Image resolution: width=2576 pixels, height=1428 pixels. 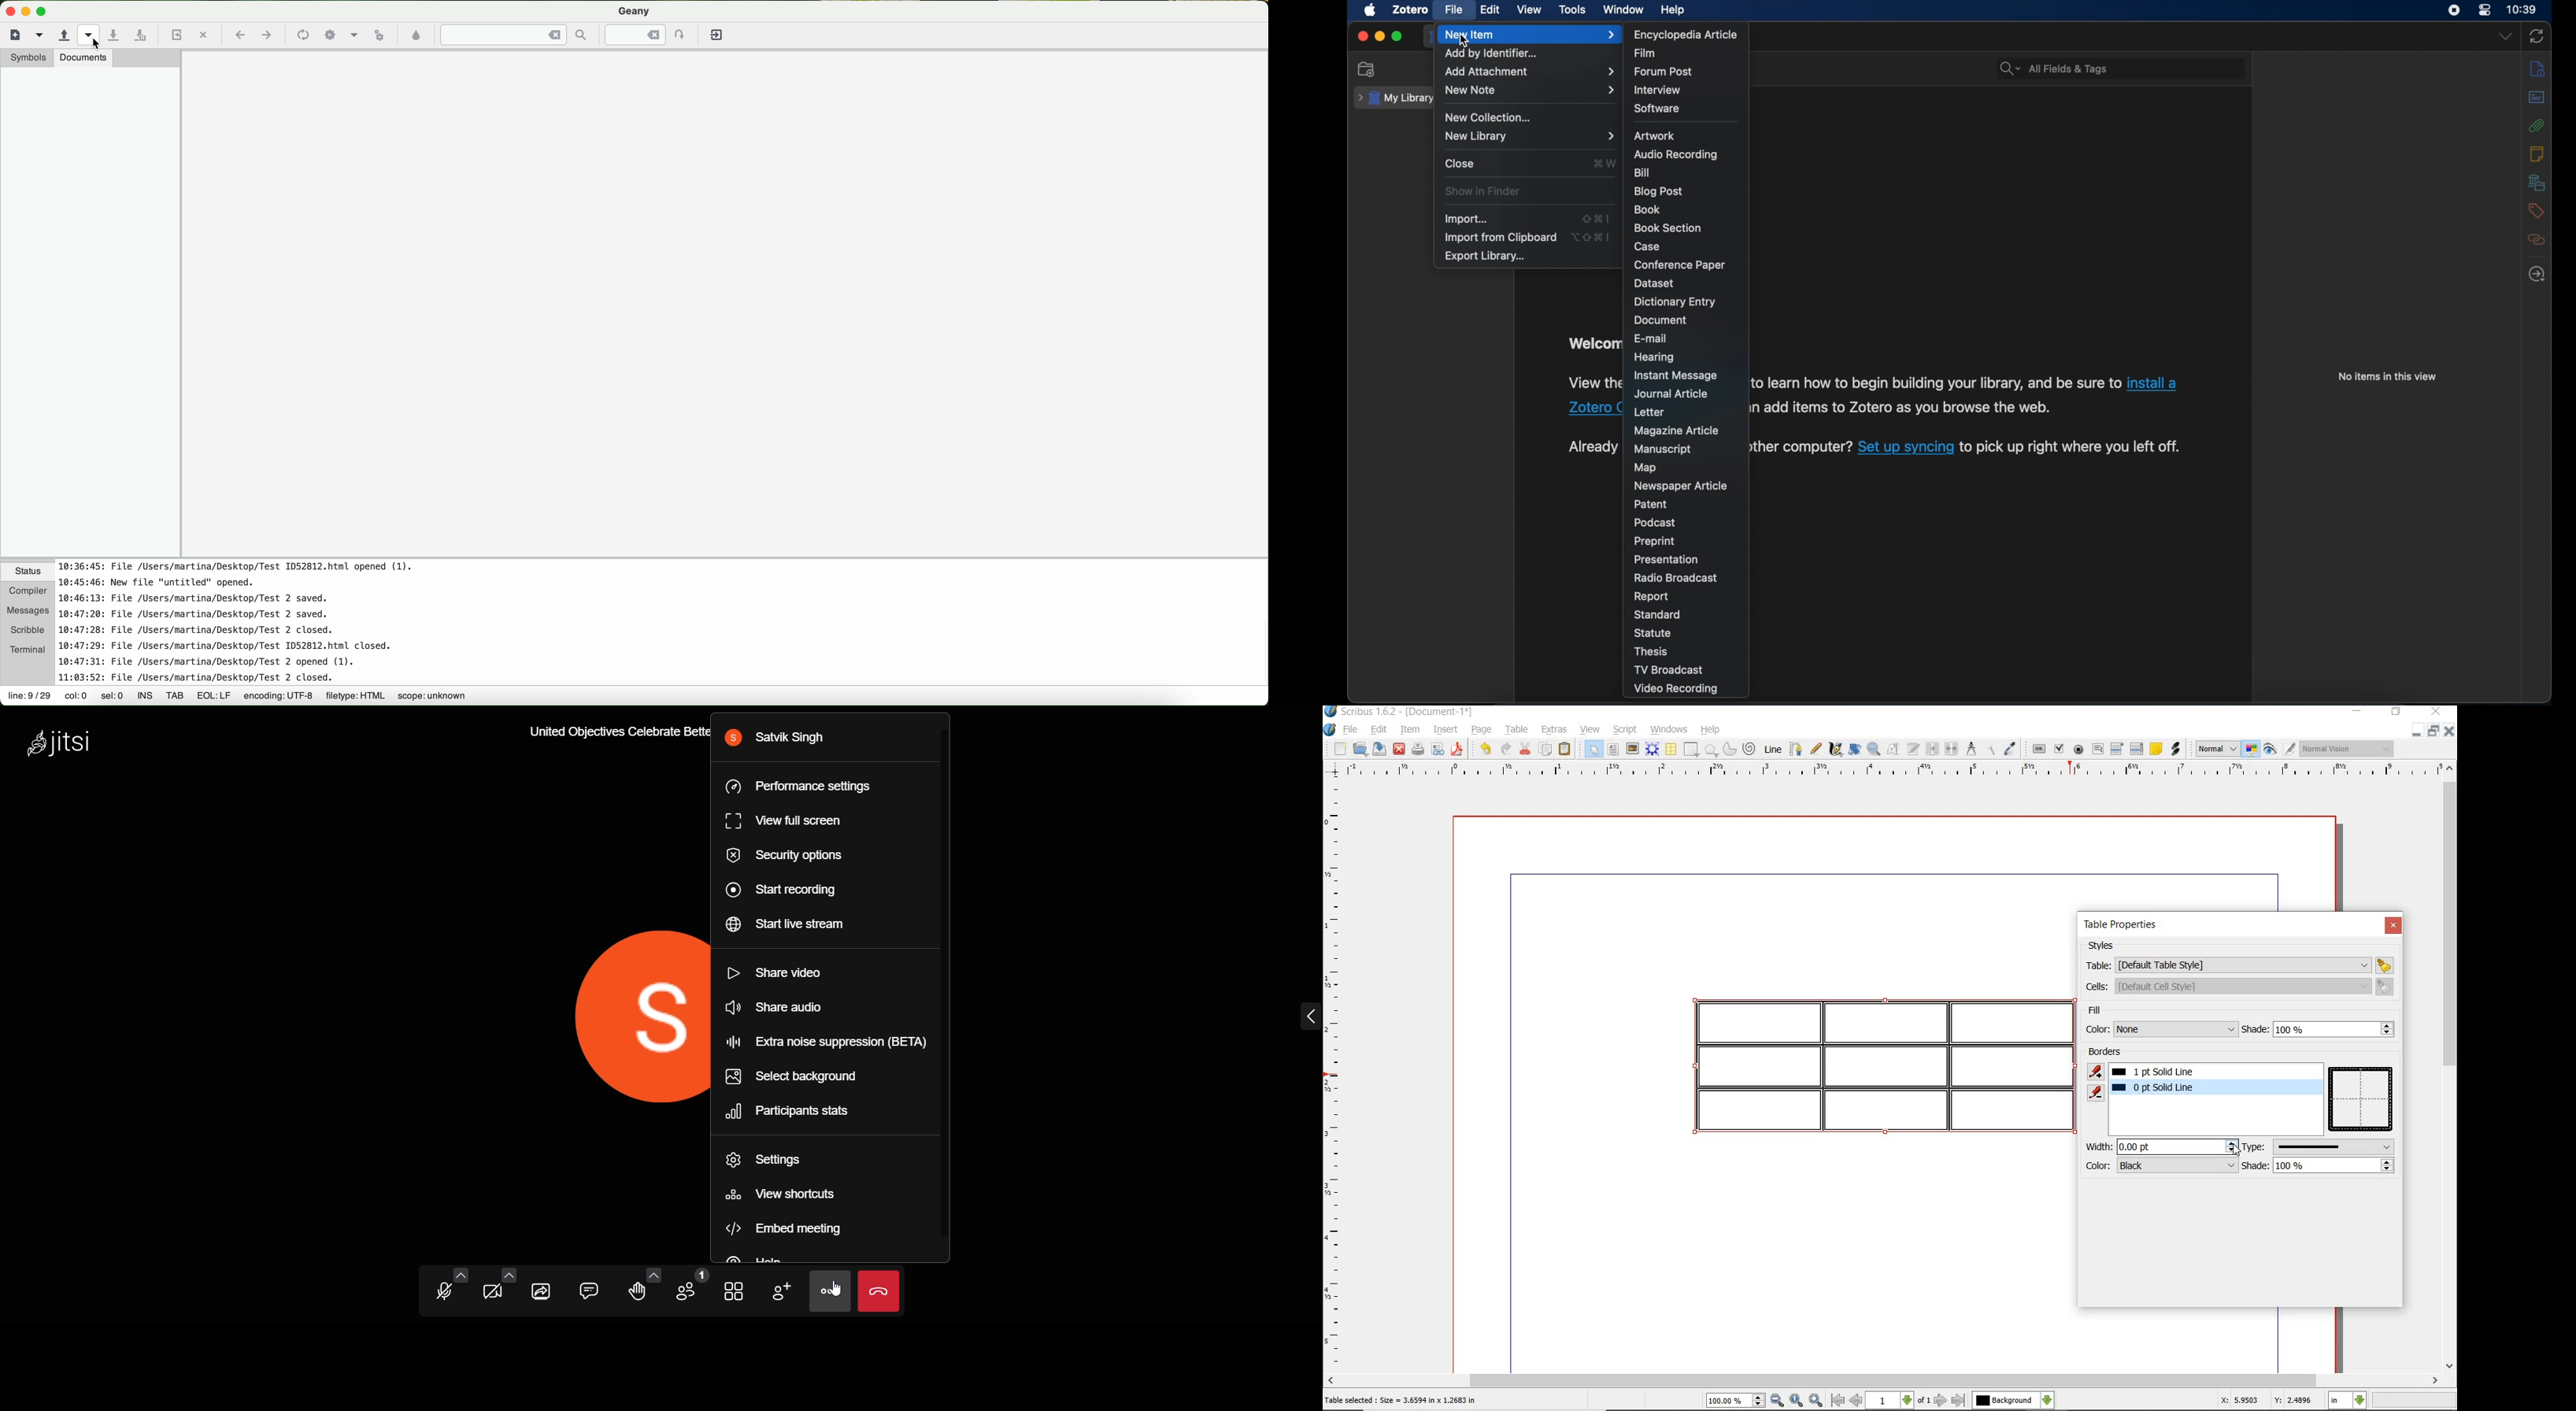 I want to click on radio broadcast, so click(x=1677, y=578).